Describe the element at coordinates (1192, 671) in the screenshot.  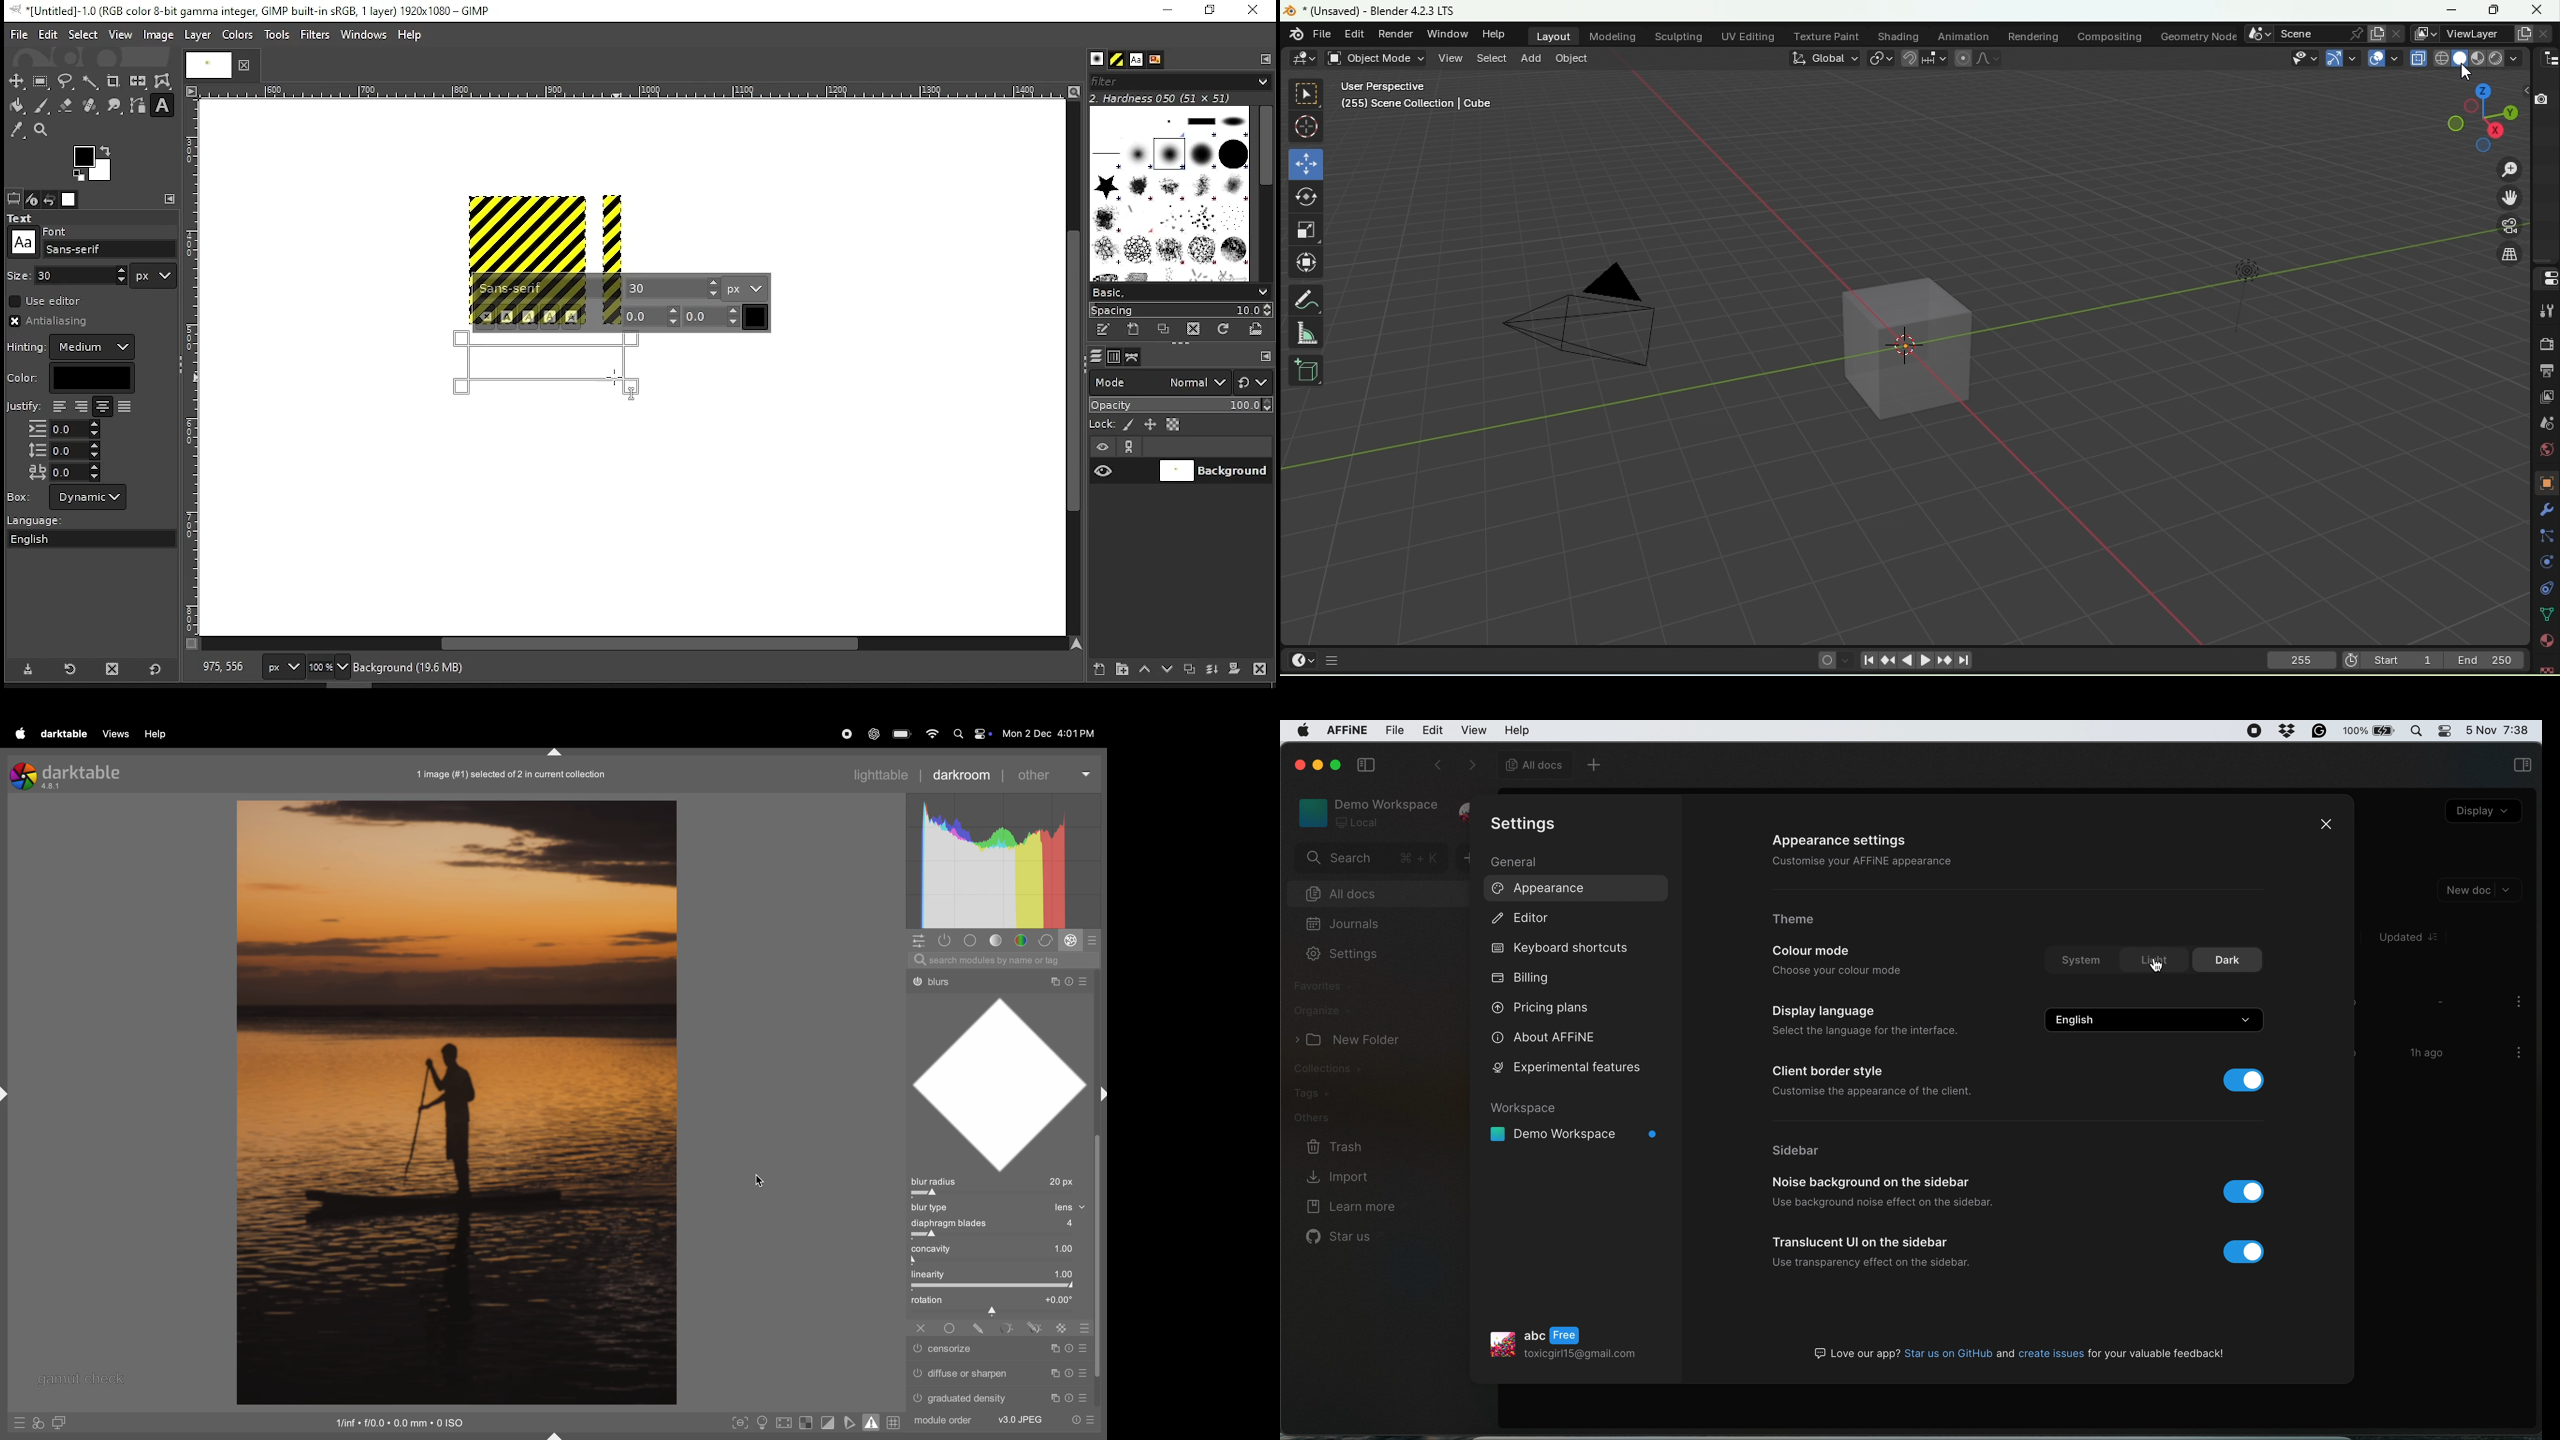
I see `duplicate layer` at that location.